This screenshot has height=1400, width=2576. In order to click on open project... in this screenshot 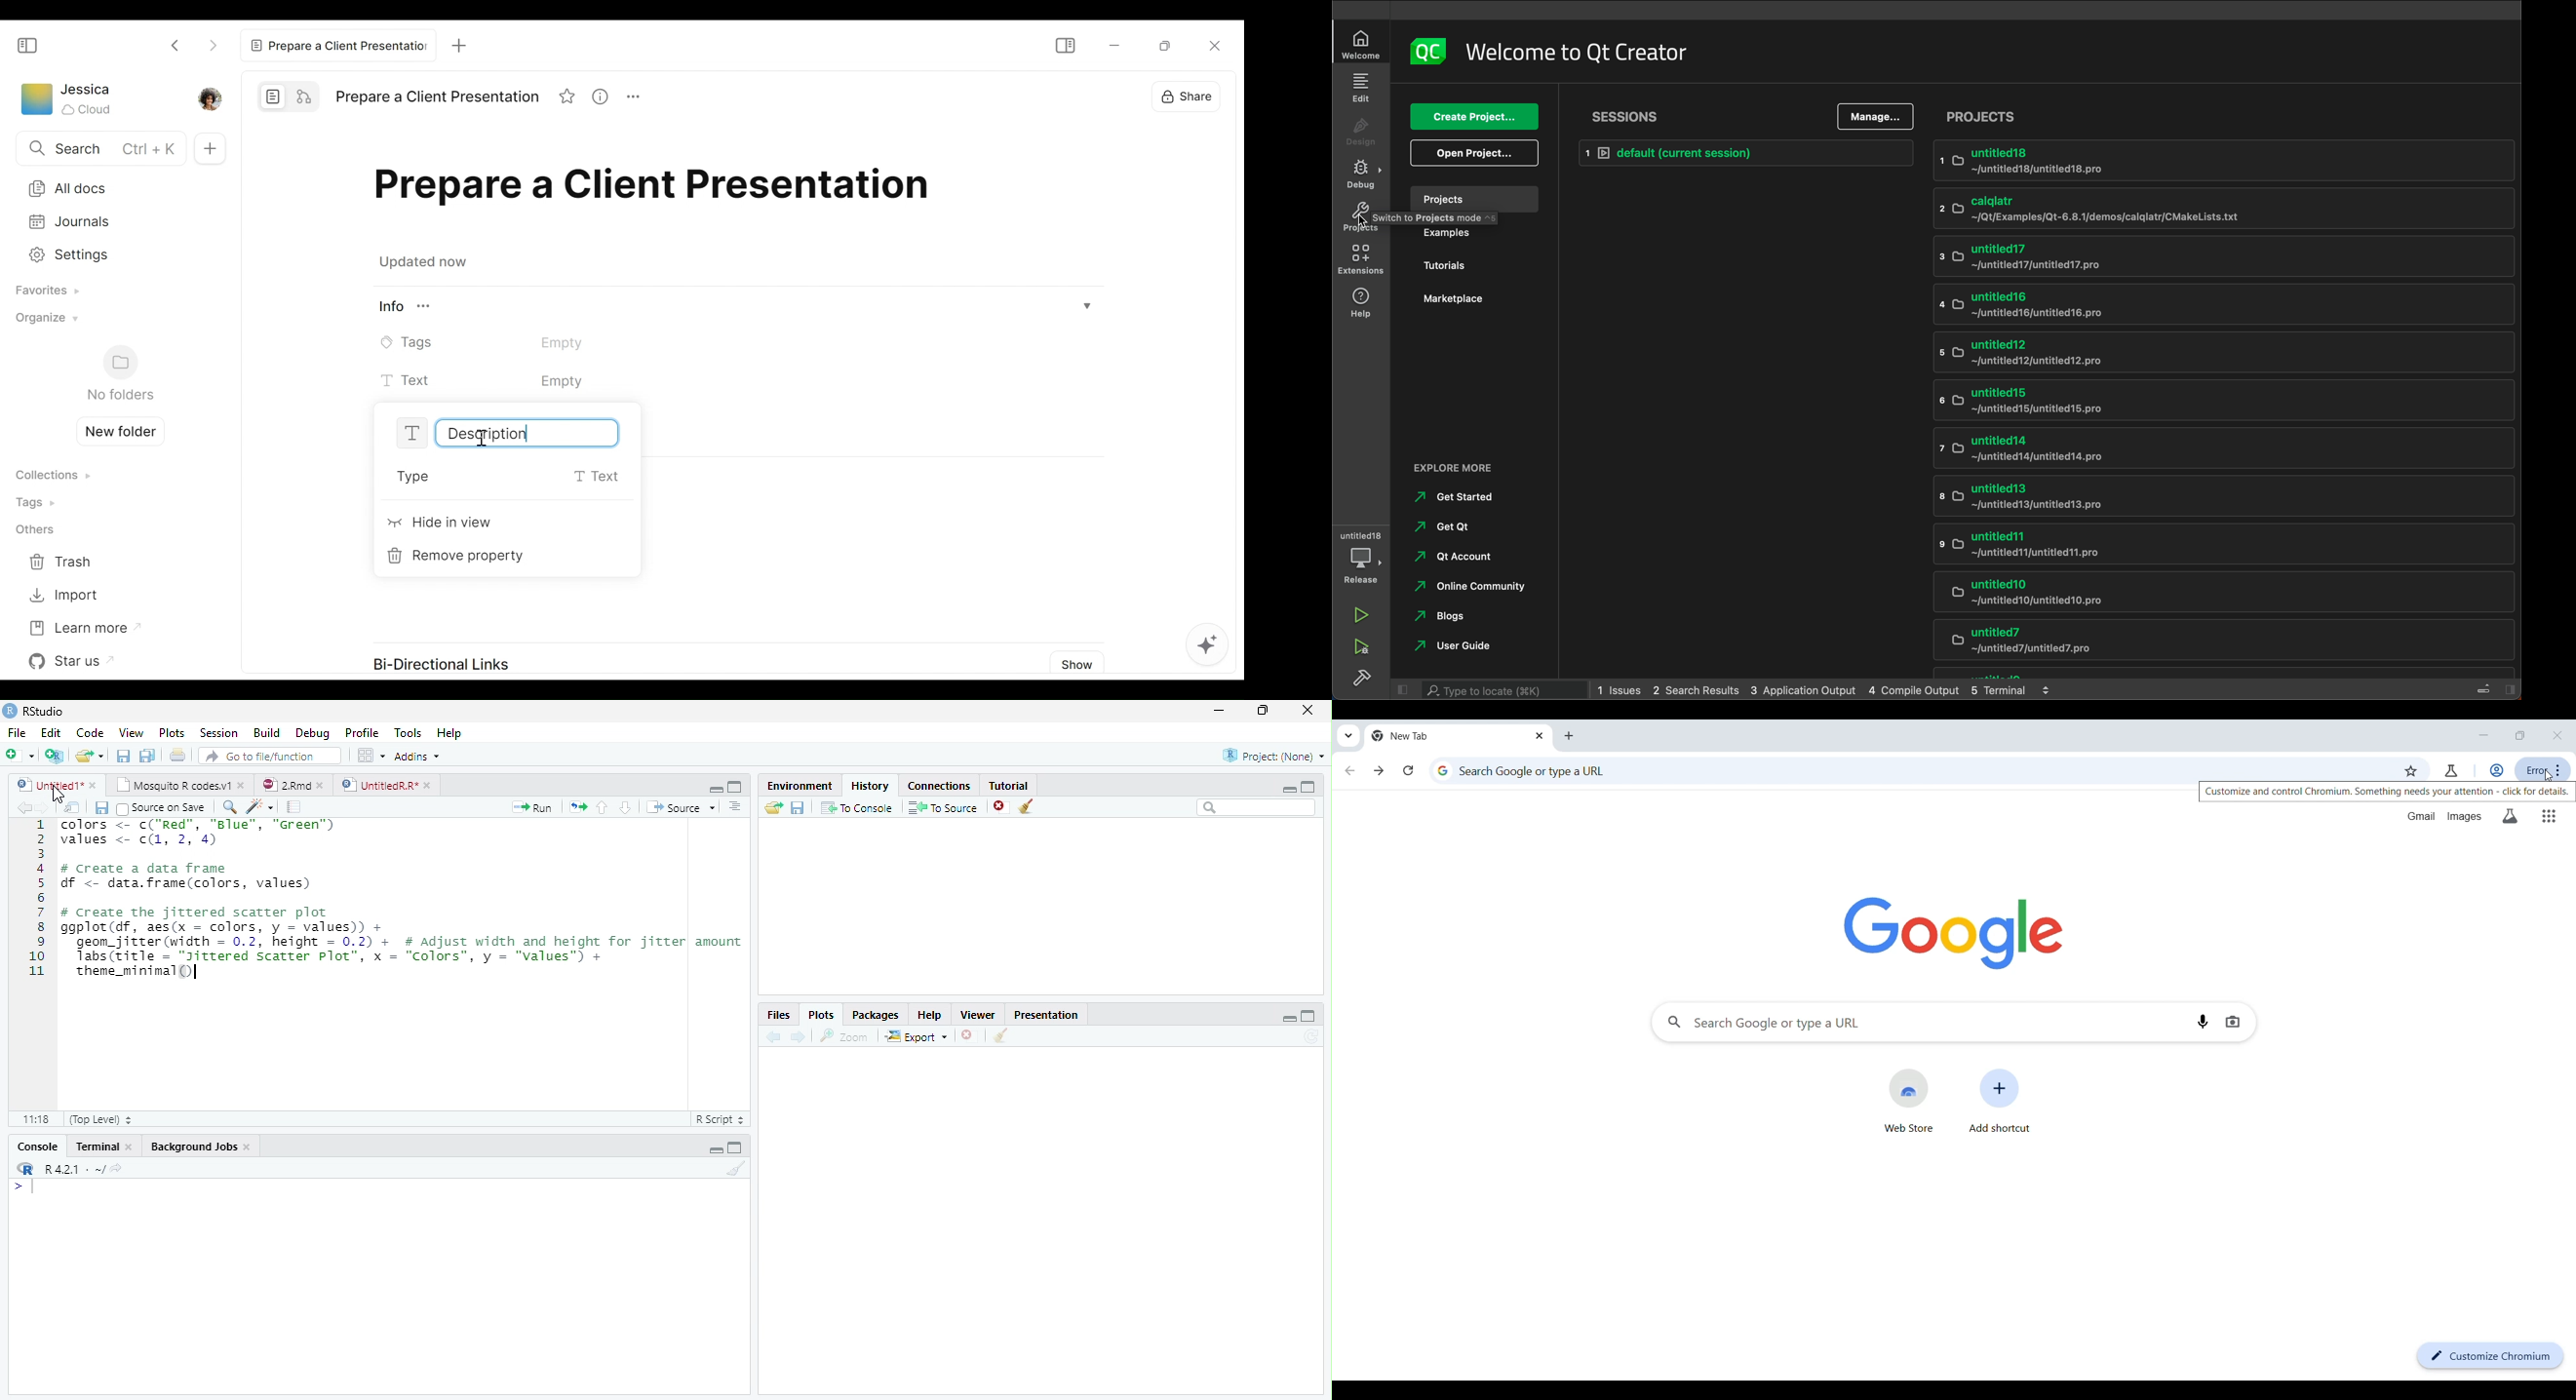, I will do `click(1473, 154)`.